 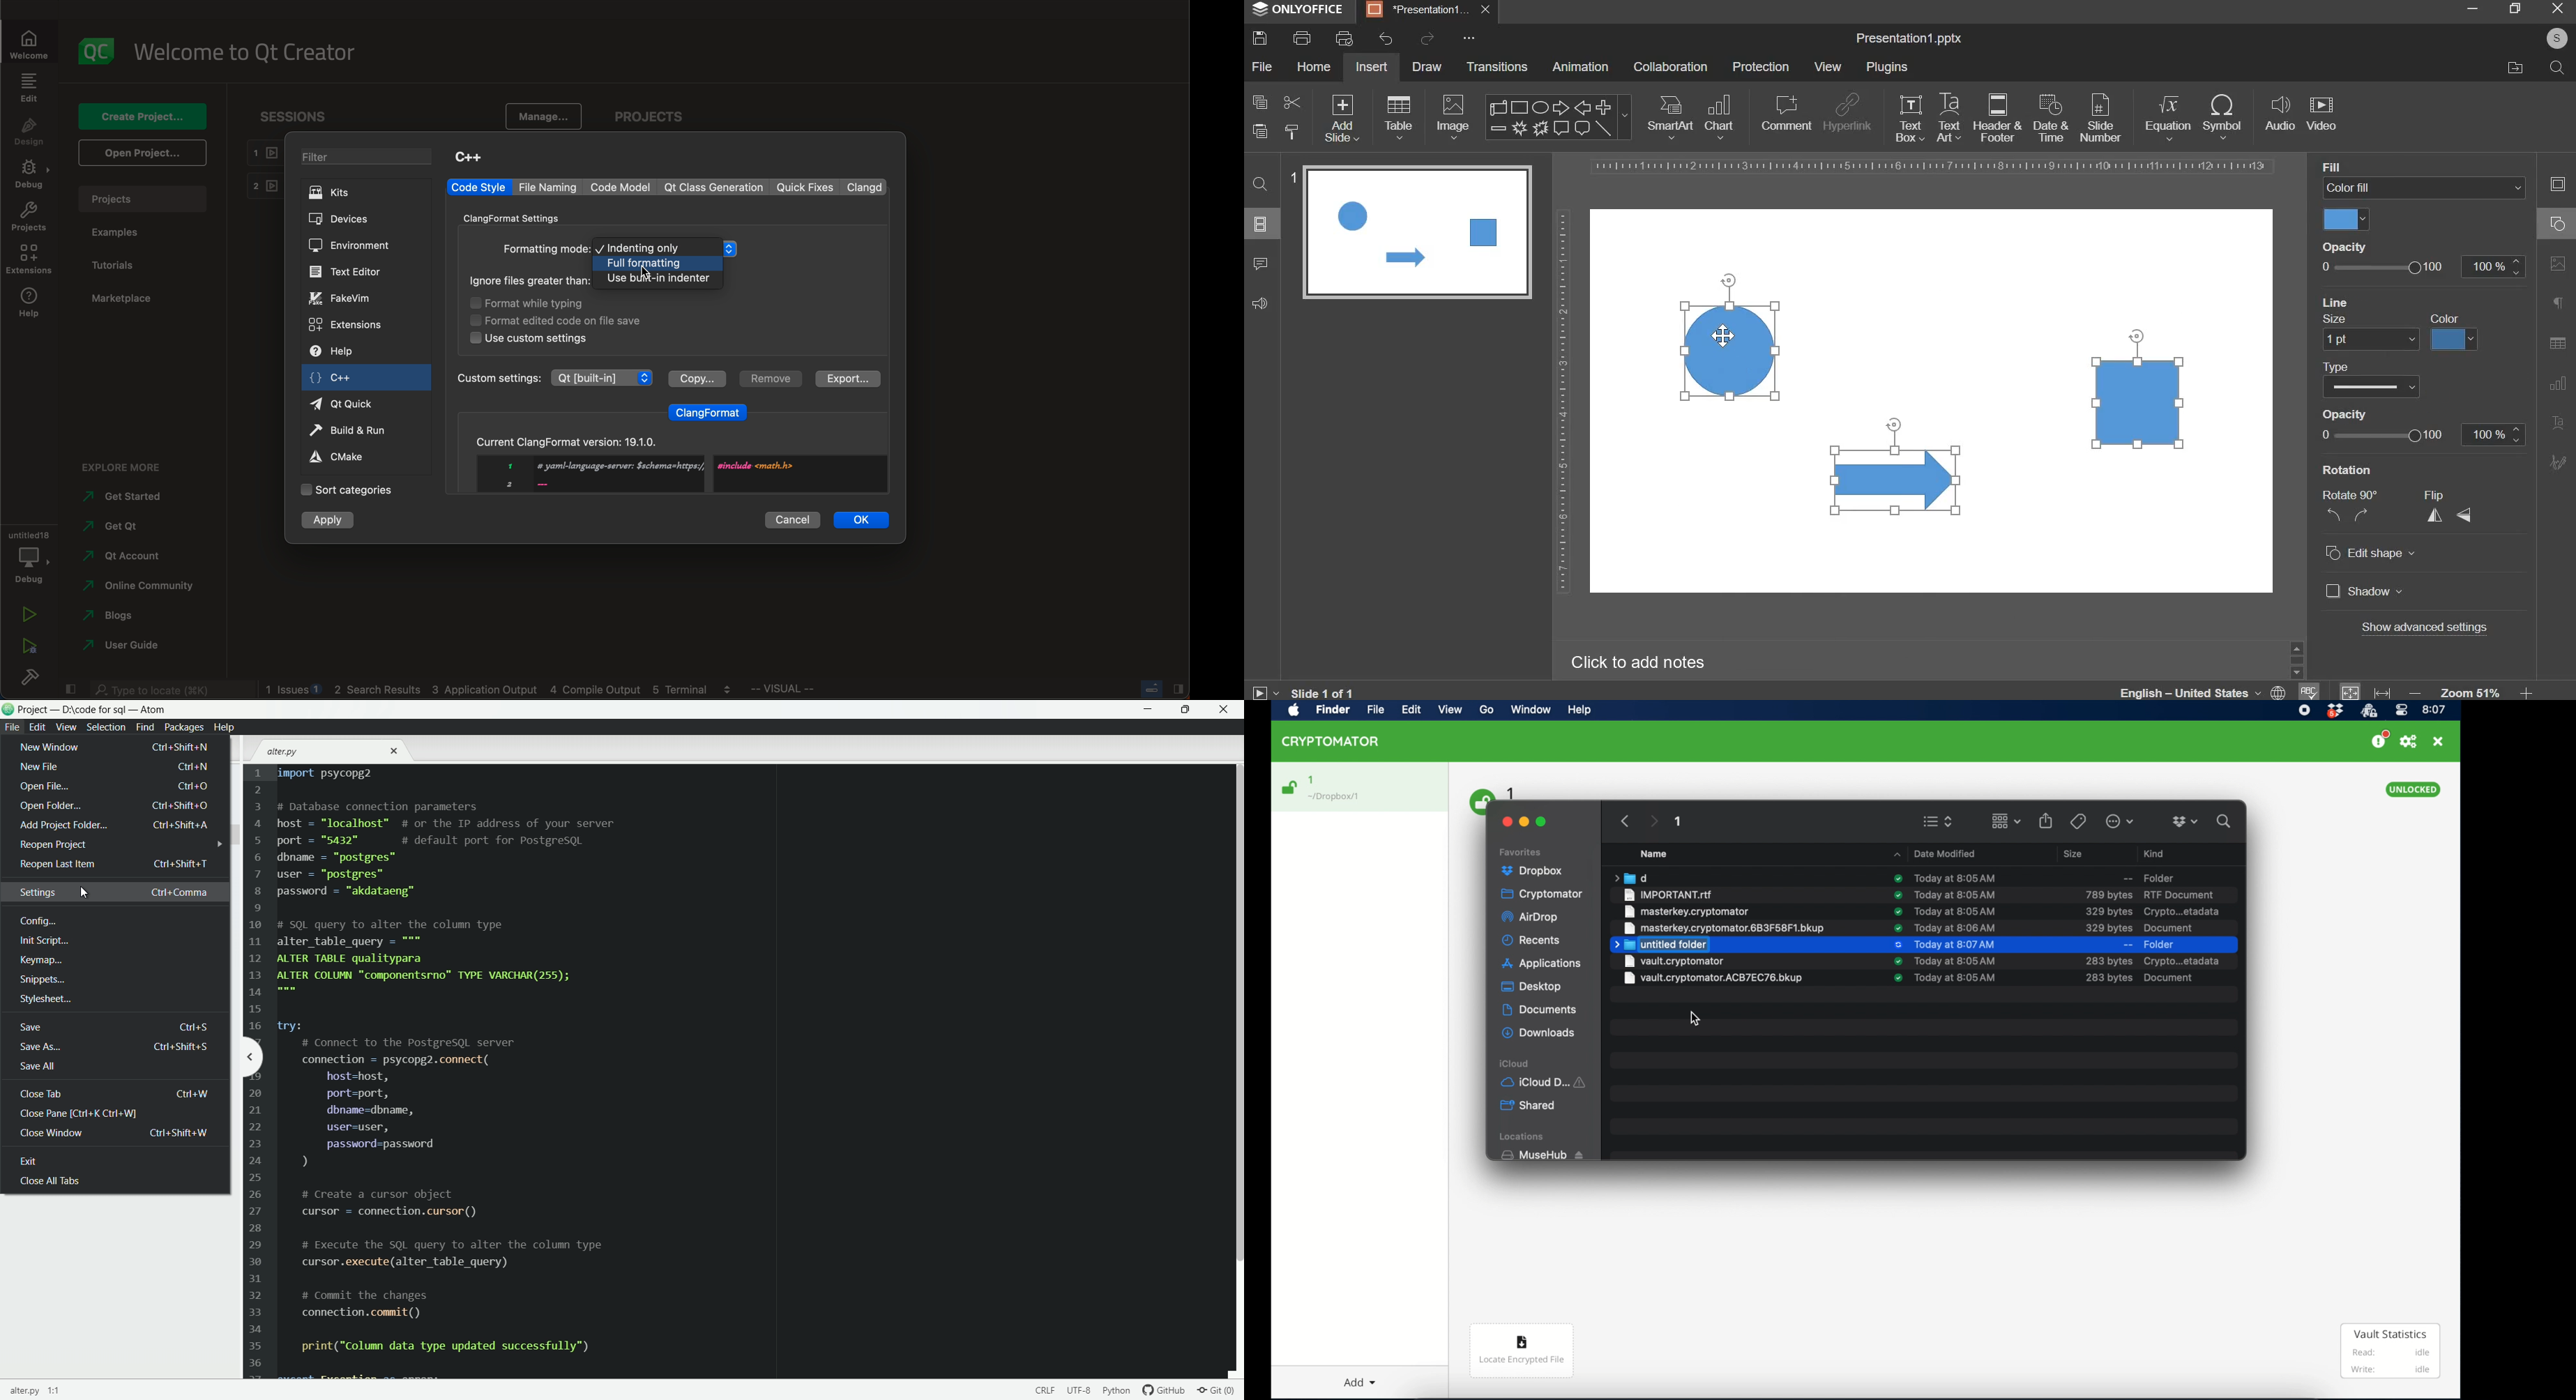 I want to click on insert, so click(x=1372, y=66).